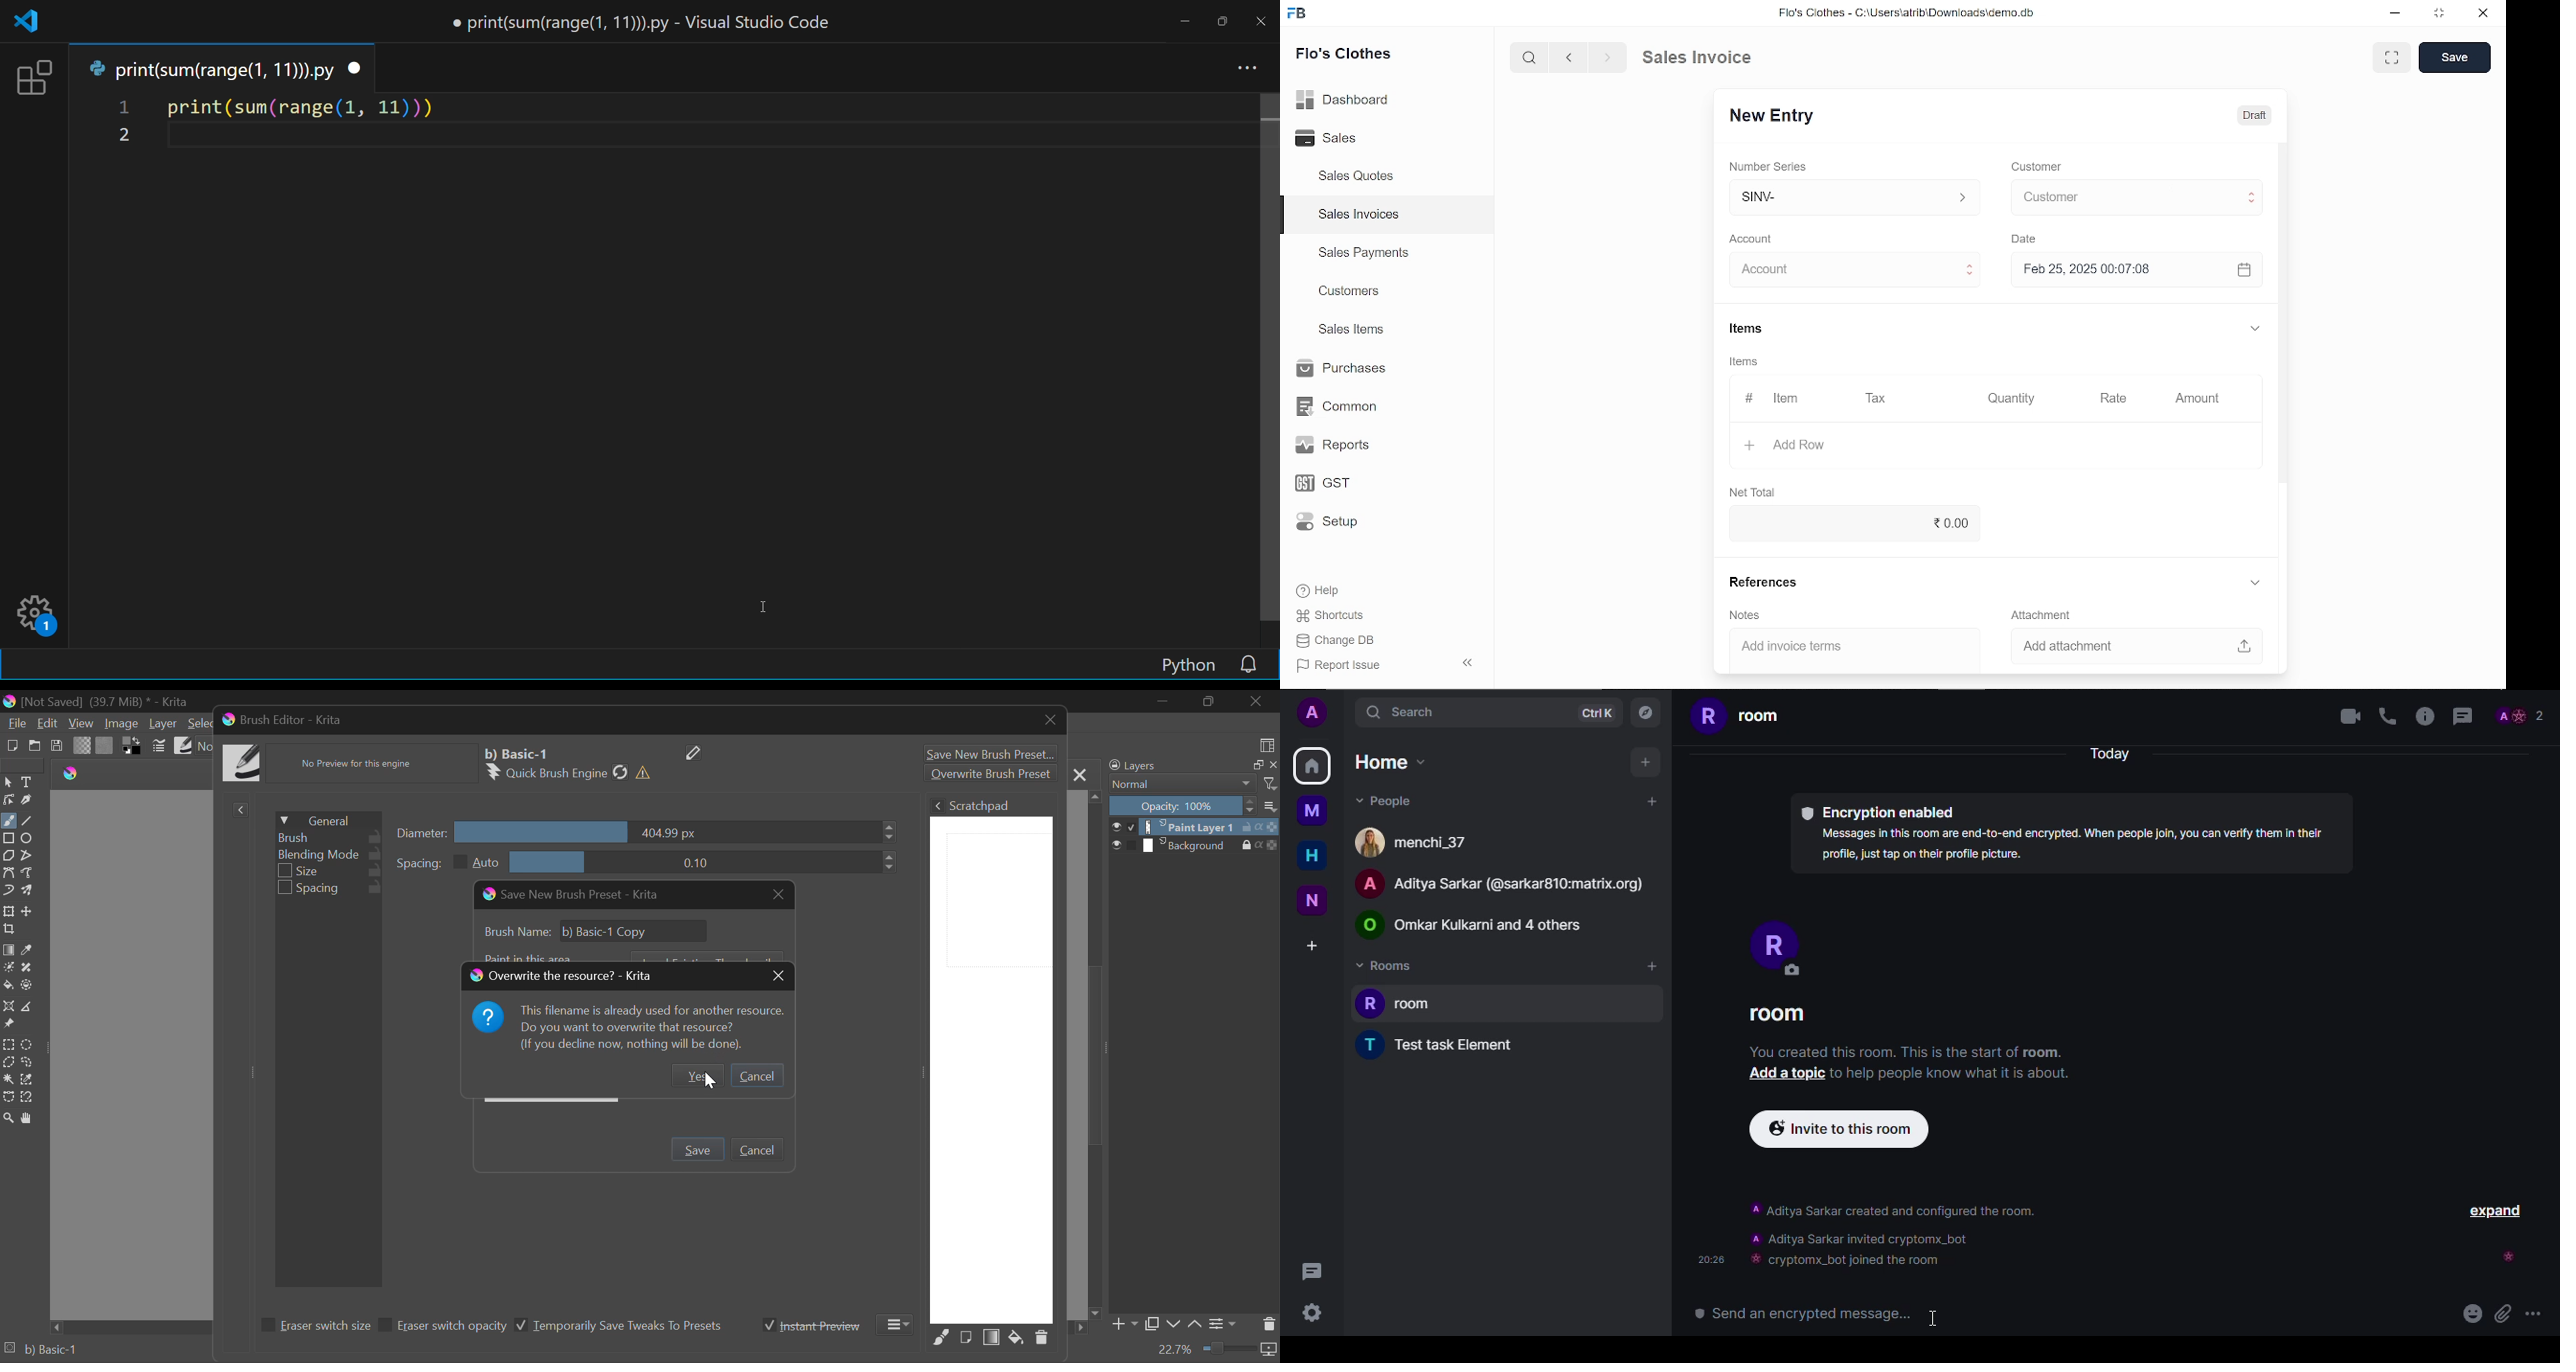 Image resolution: width=2576 pixels, height=1372 pixels. Describe the element at coordinates (2426, 716) in the screenshot. I see `info` at that location.